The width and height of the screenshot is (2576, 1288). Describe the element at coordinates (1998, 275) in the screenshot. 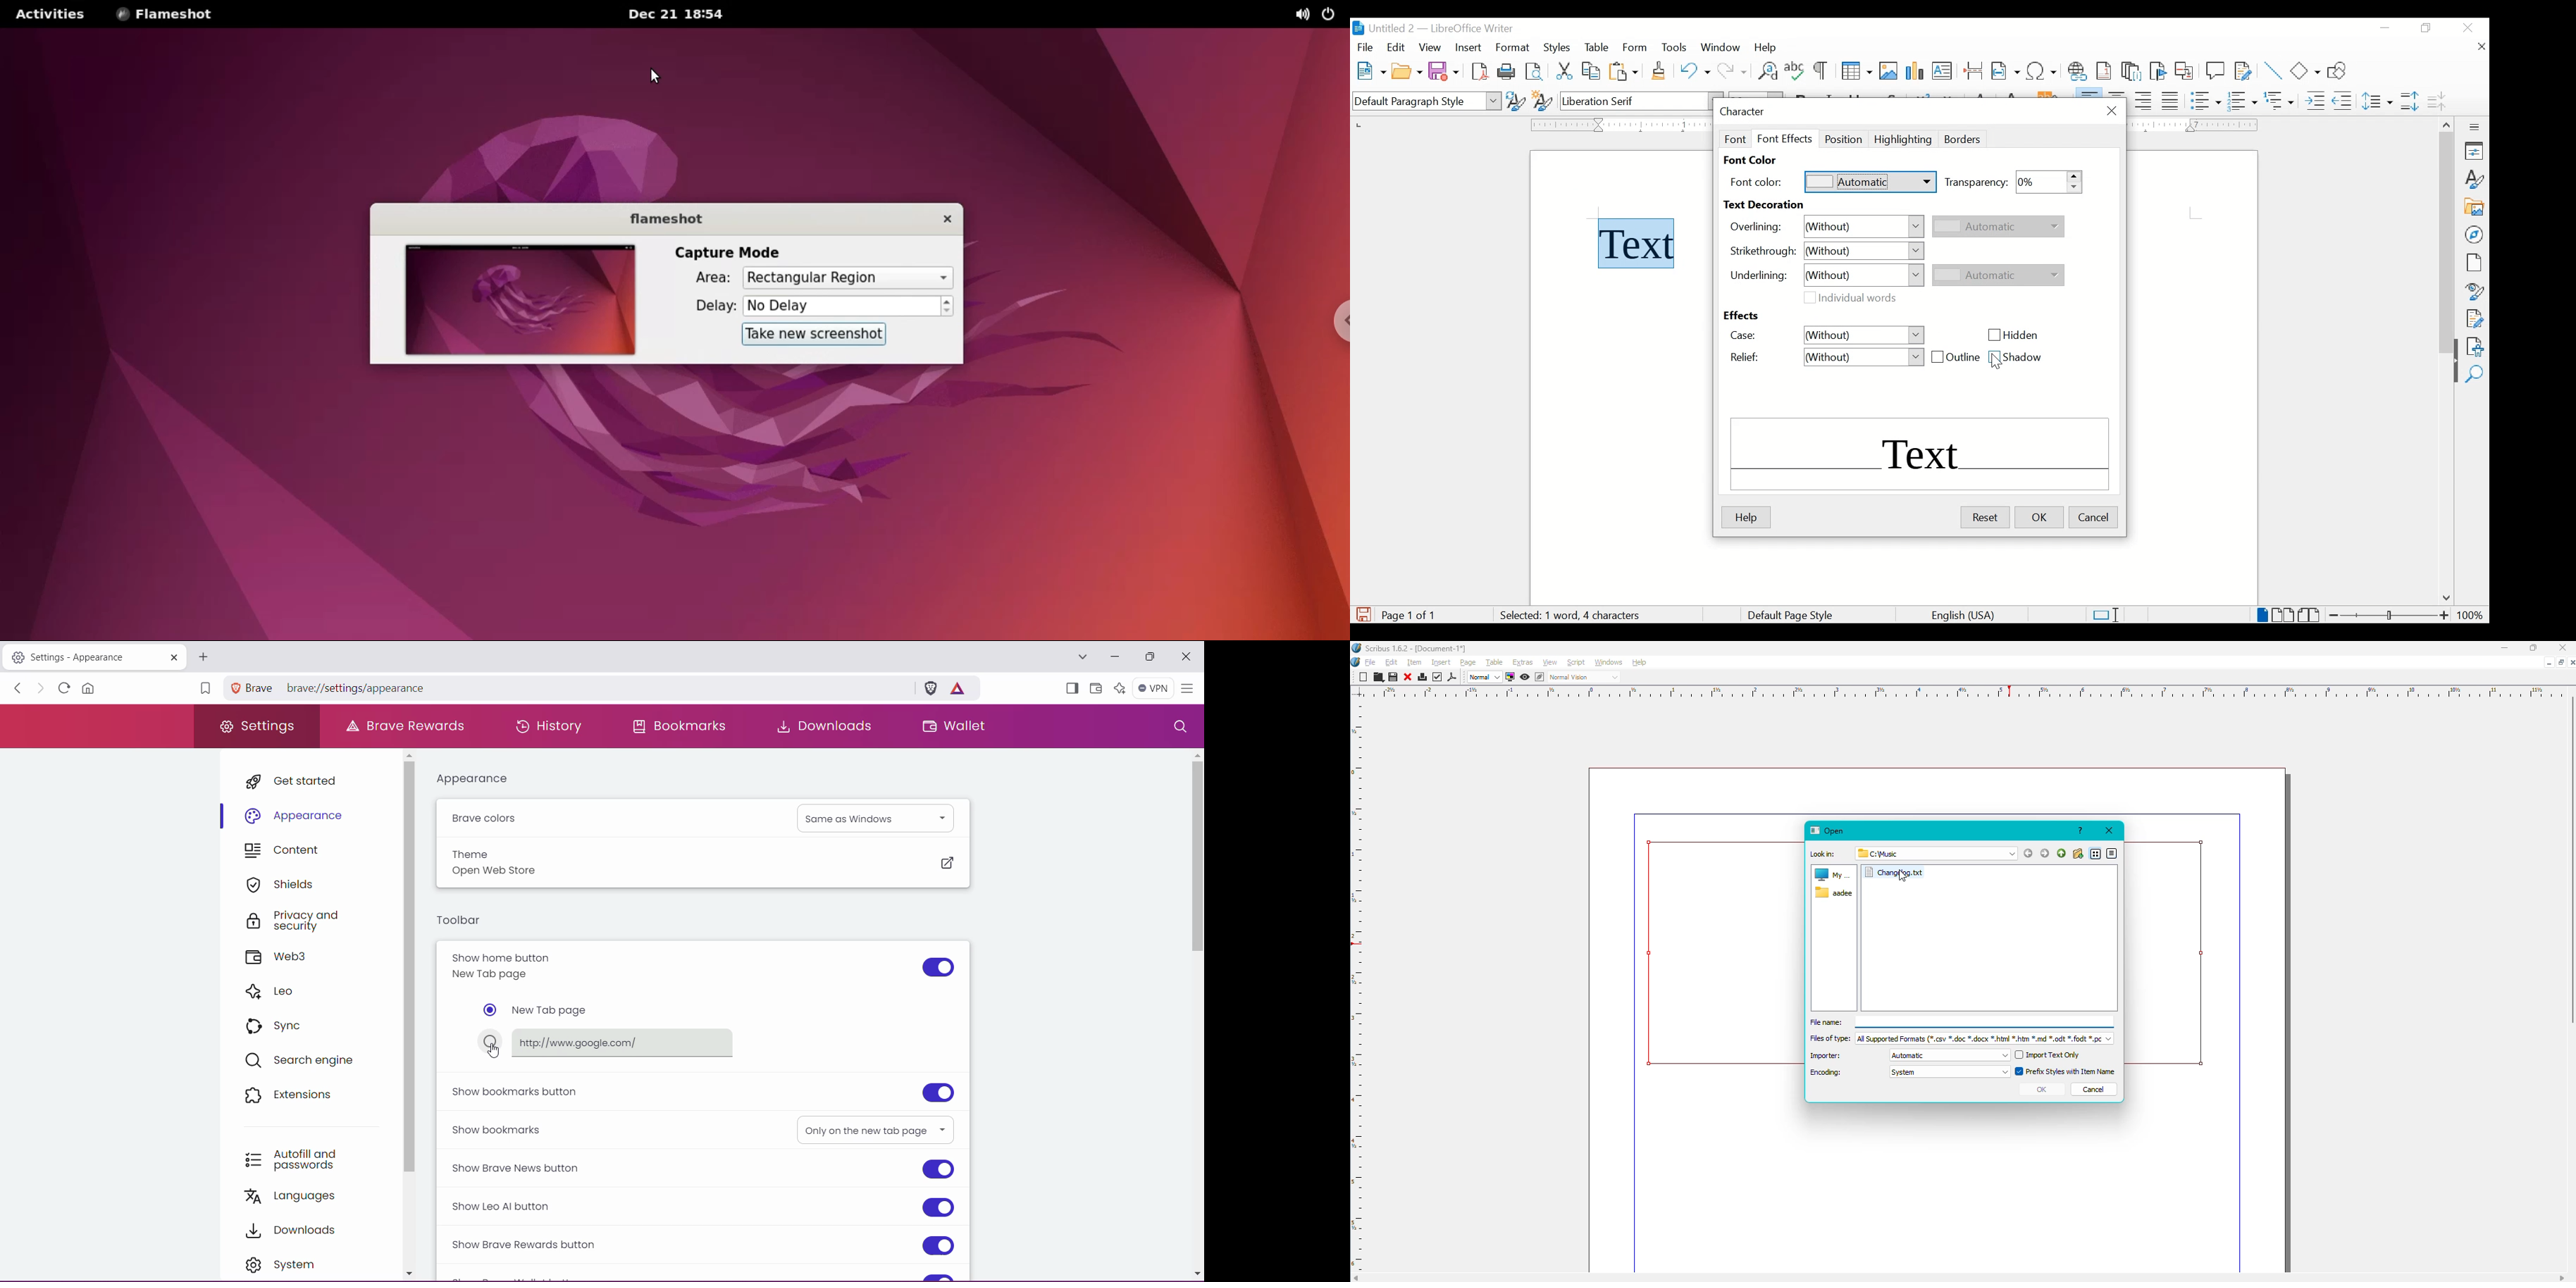

I see `automatic` at that location.